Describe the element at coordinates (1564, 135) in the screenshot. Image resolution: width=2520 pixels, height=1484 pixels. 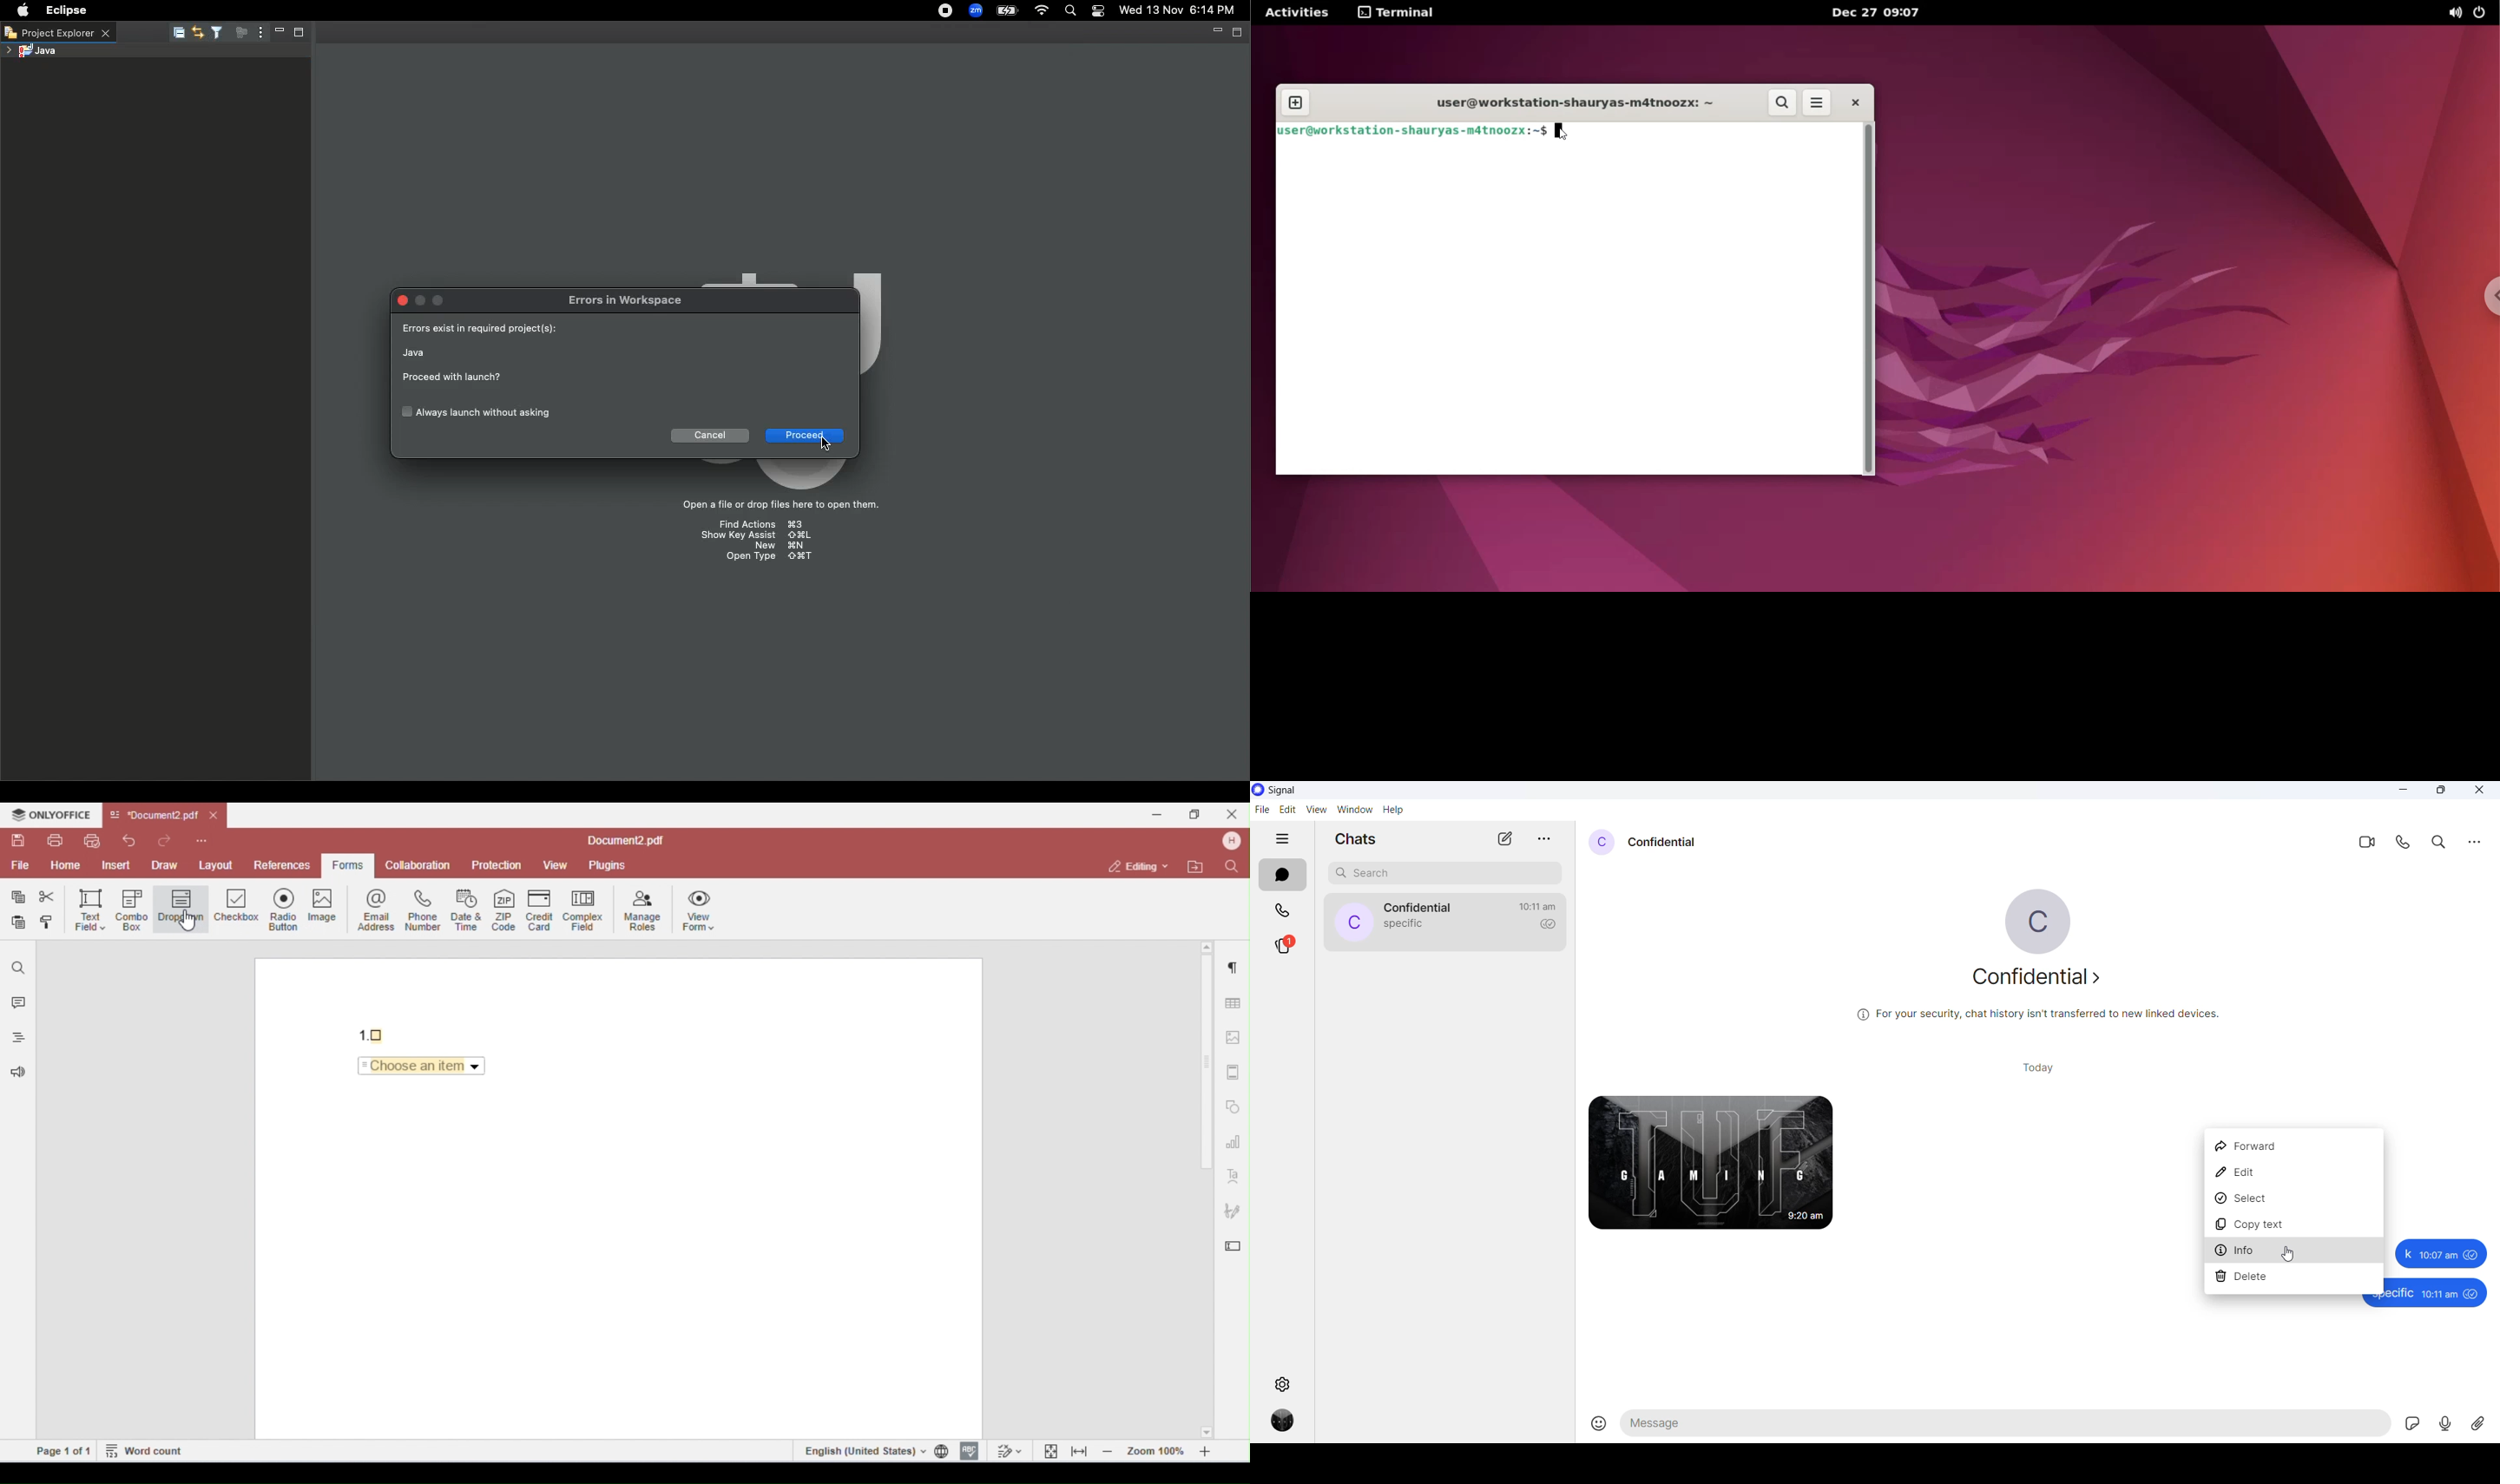
I see `Mouse Cursor` at that location.